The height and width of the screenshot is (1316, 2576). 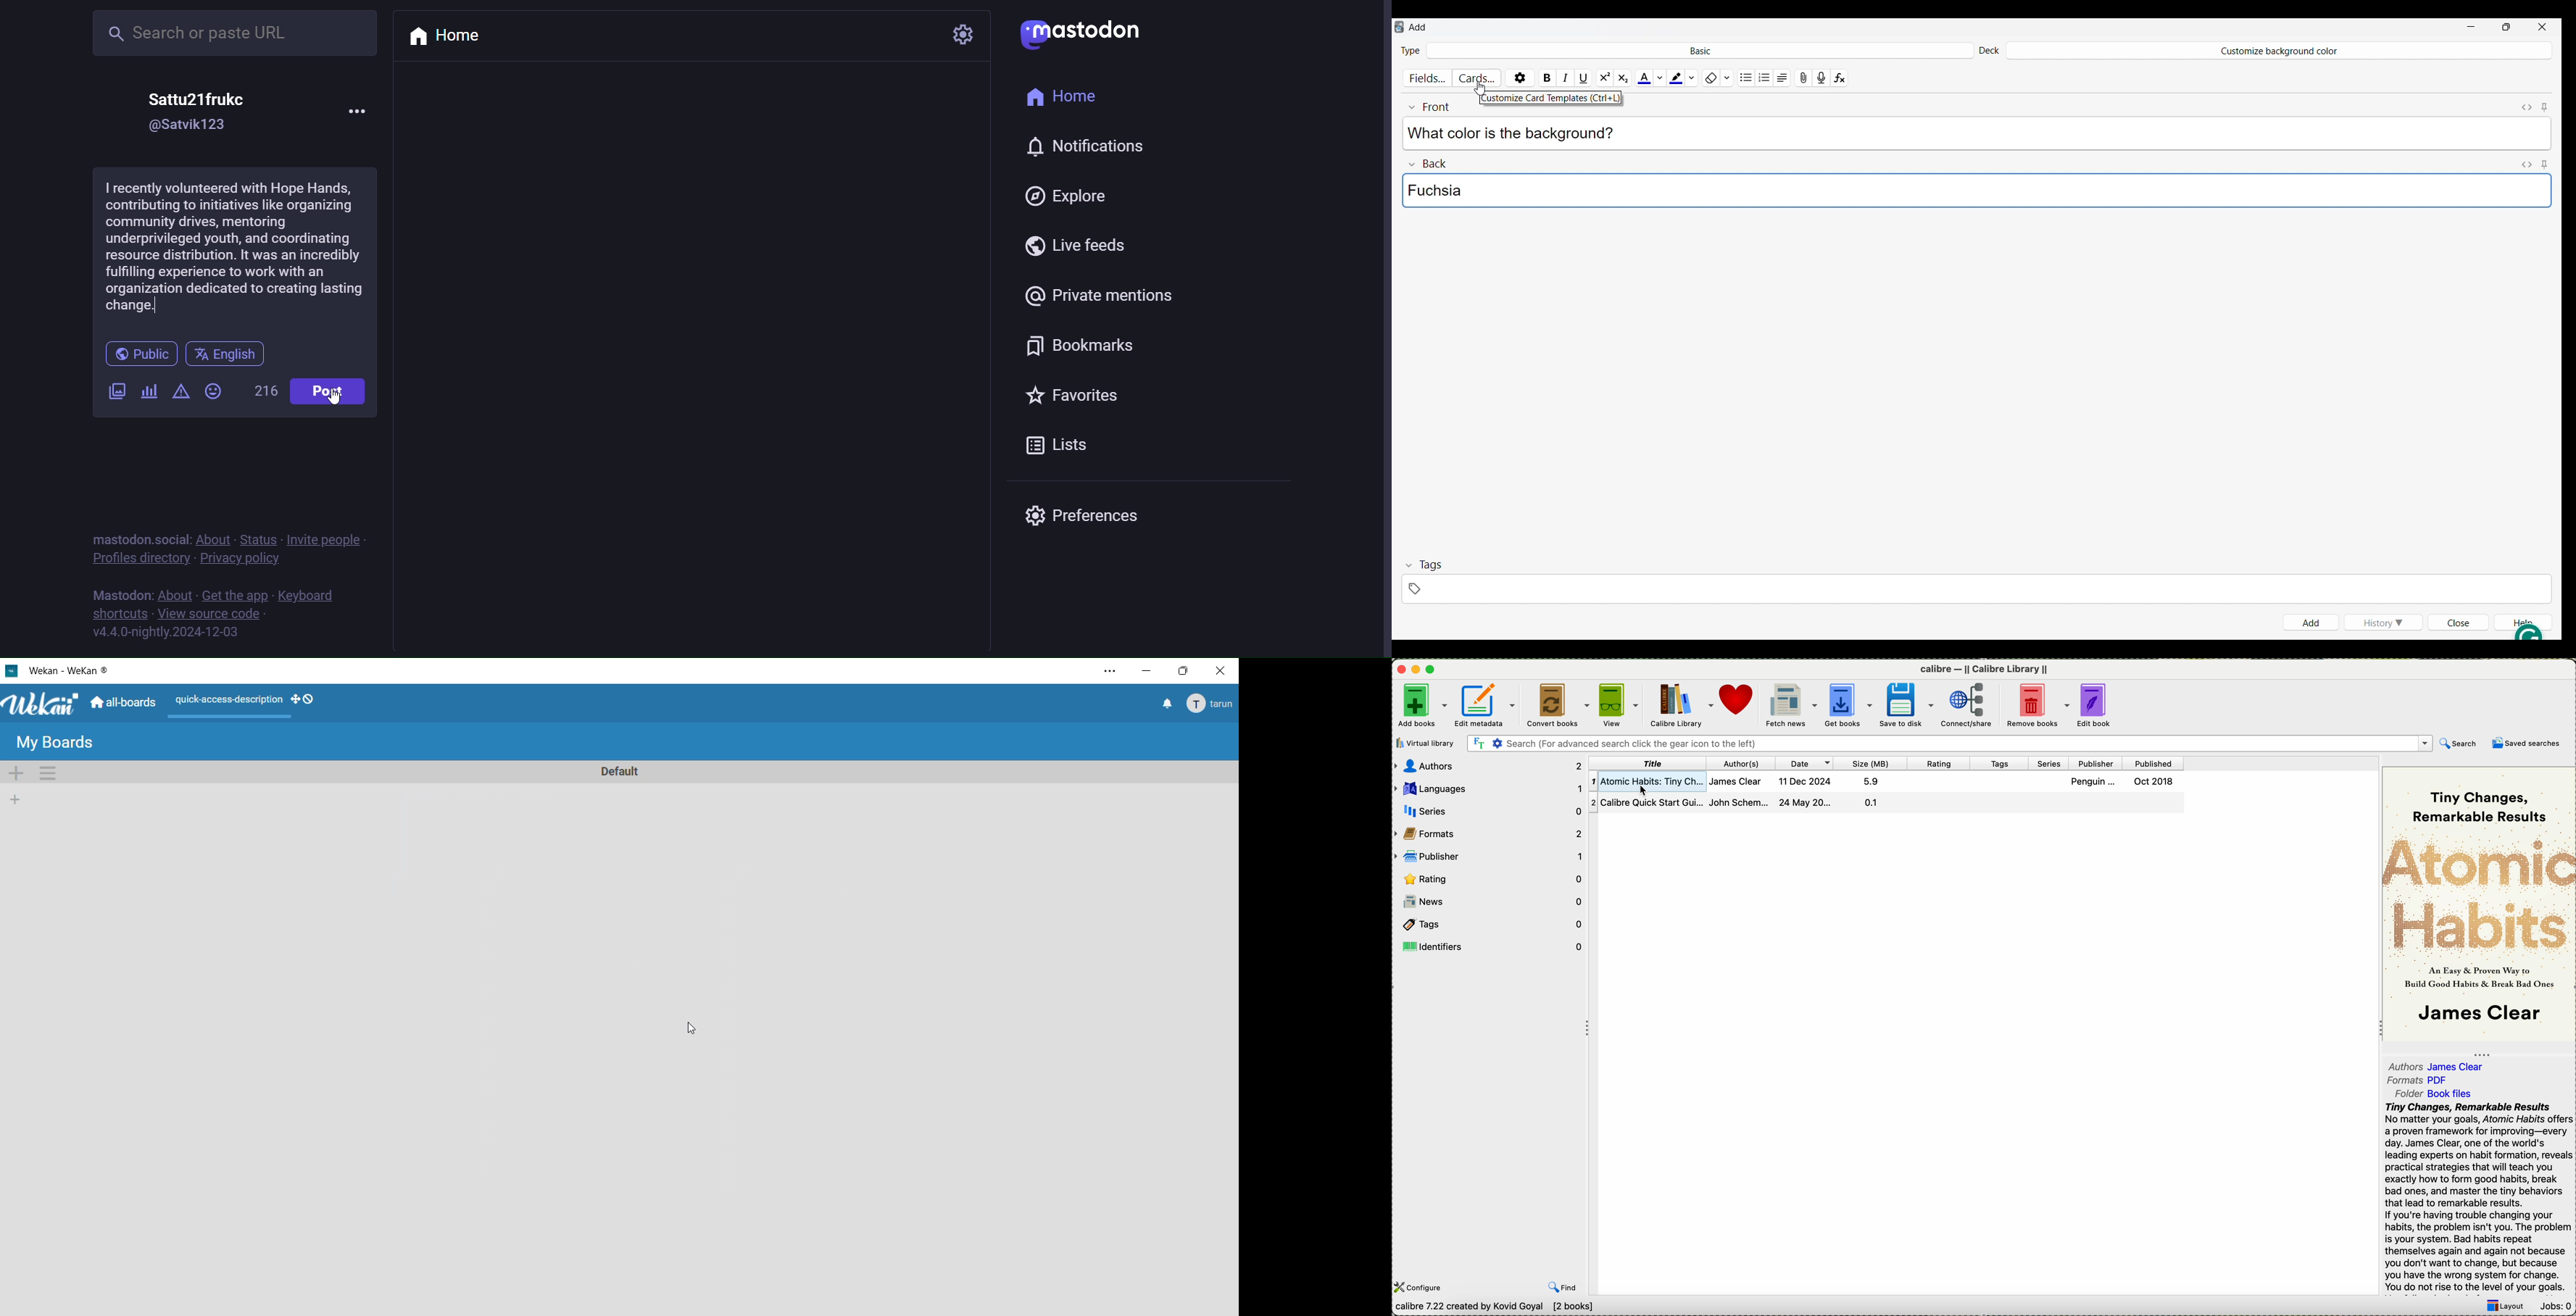 I want to click on Cursor clicking on Cards, so click(x=1479, y=89).